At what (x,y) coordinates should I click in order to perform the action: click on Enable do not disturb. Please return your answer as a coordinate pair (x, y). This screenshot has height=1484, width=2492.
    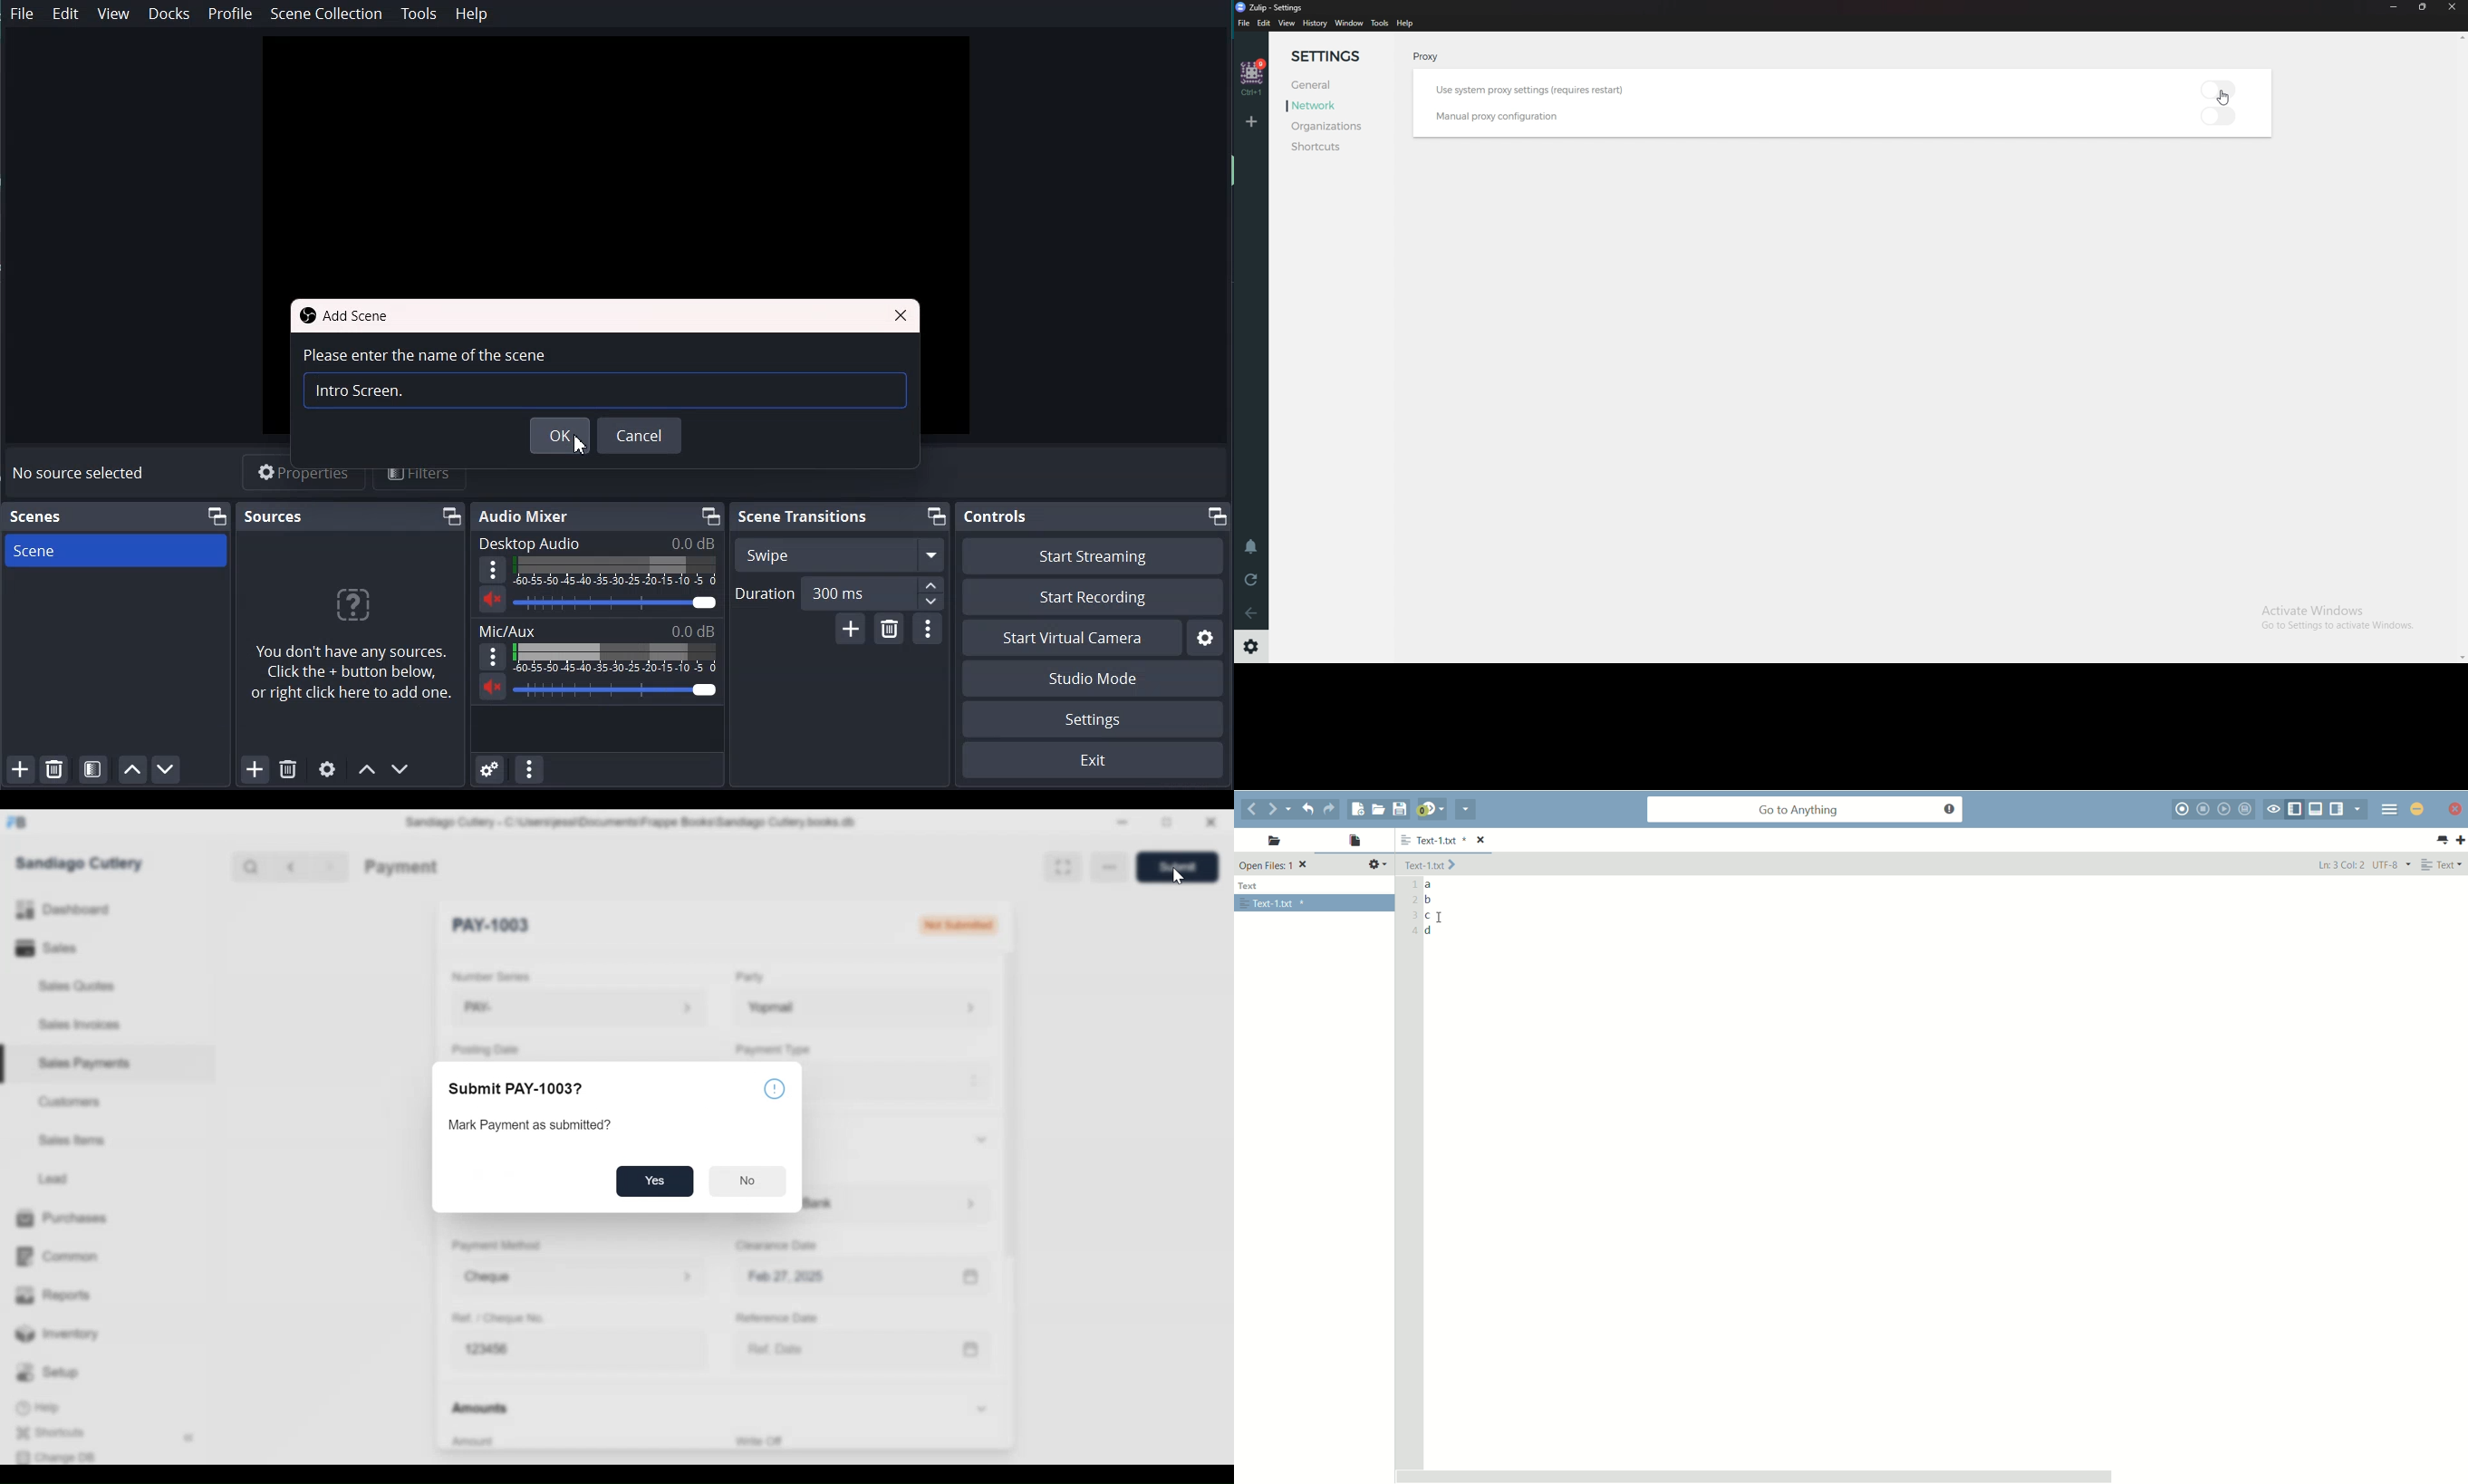
    Looking at the image, I should click on (1249, 549).